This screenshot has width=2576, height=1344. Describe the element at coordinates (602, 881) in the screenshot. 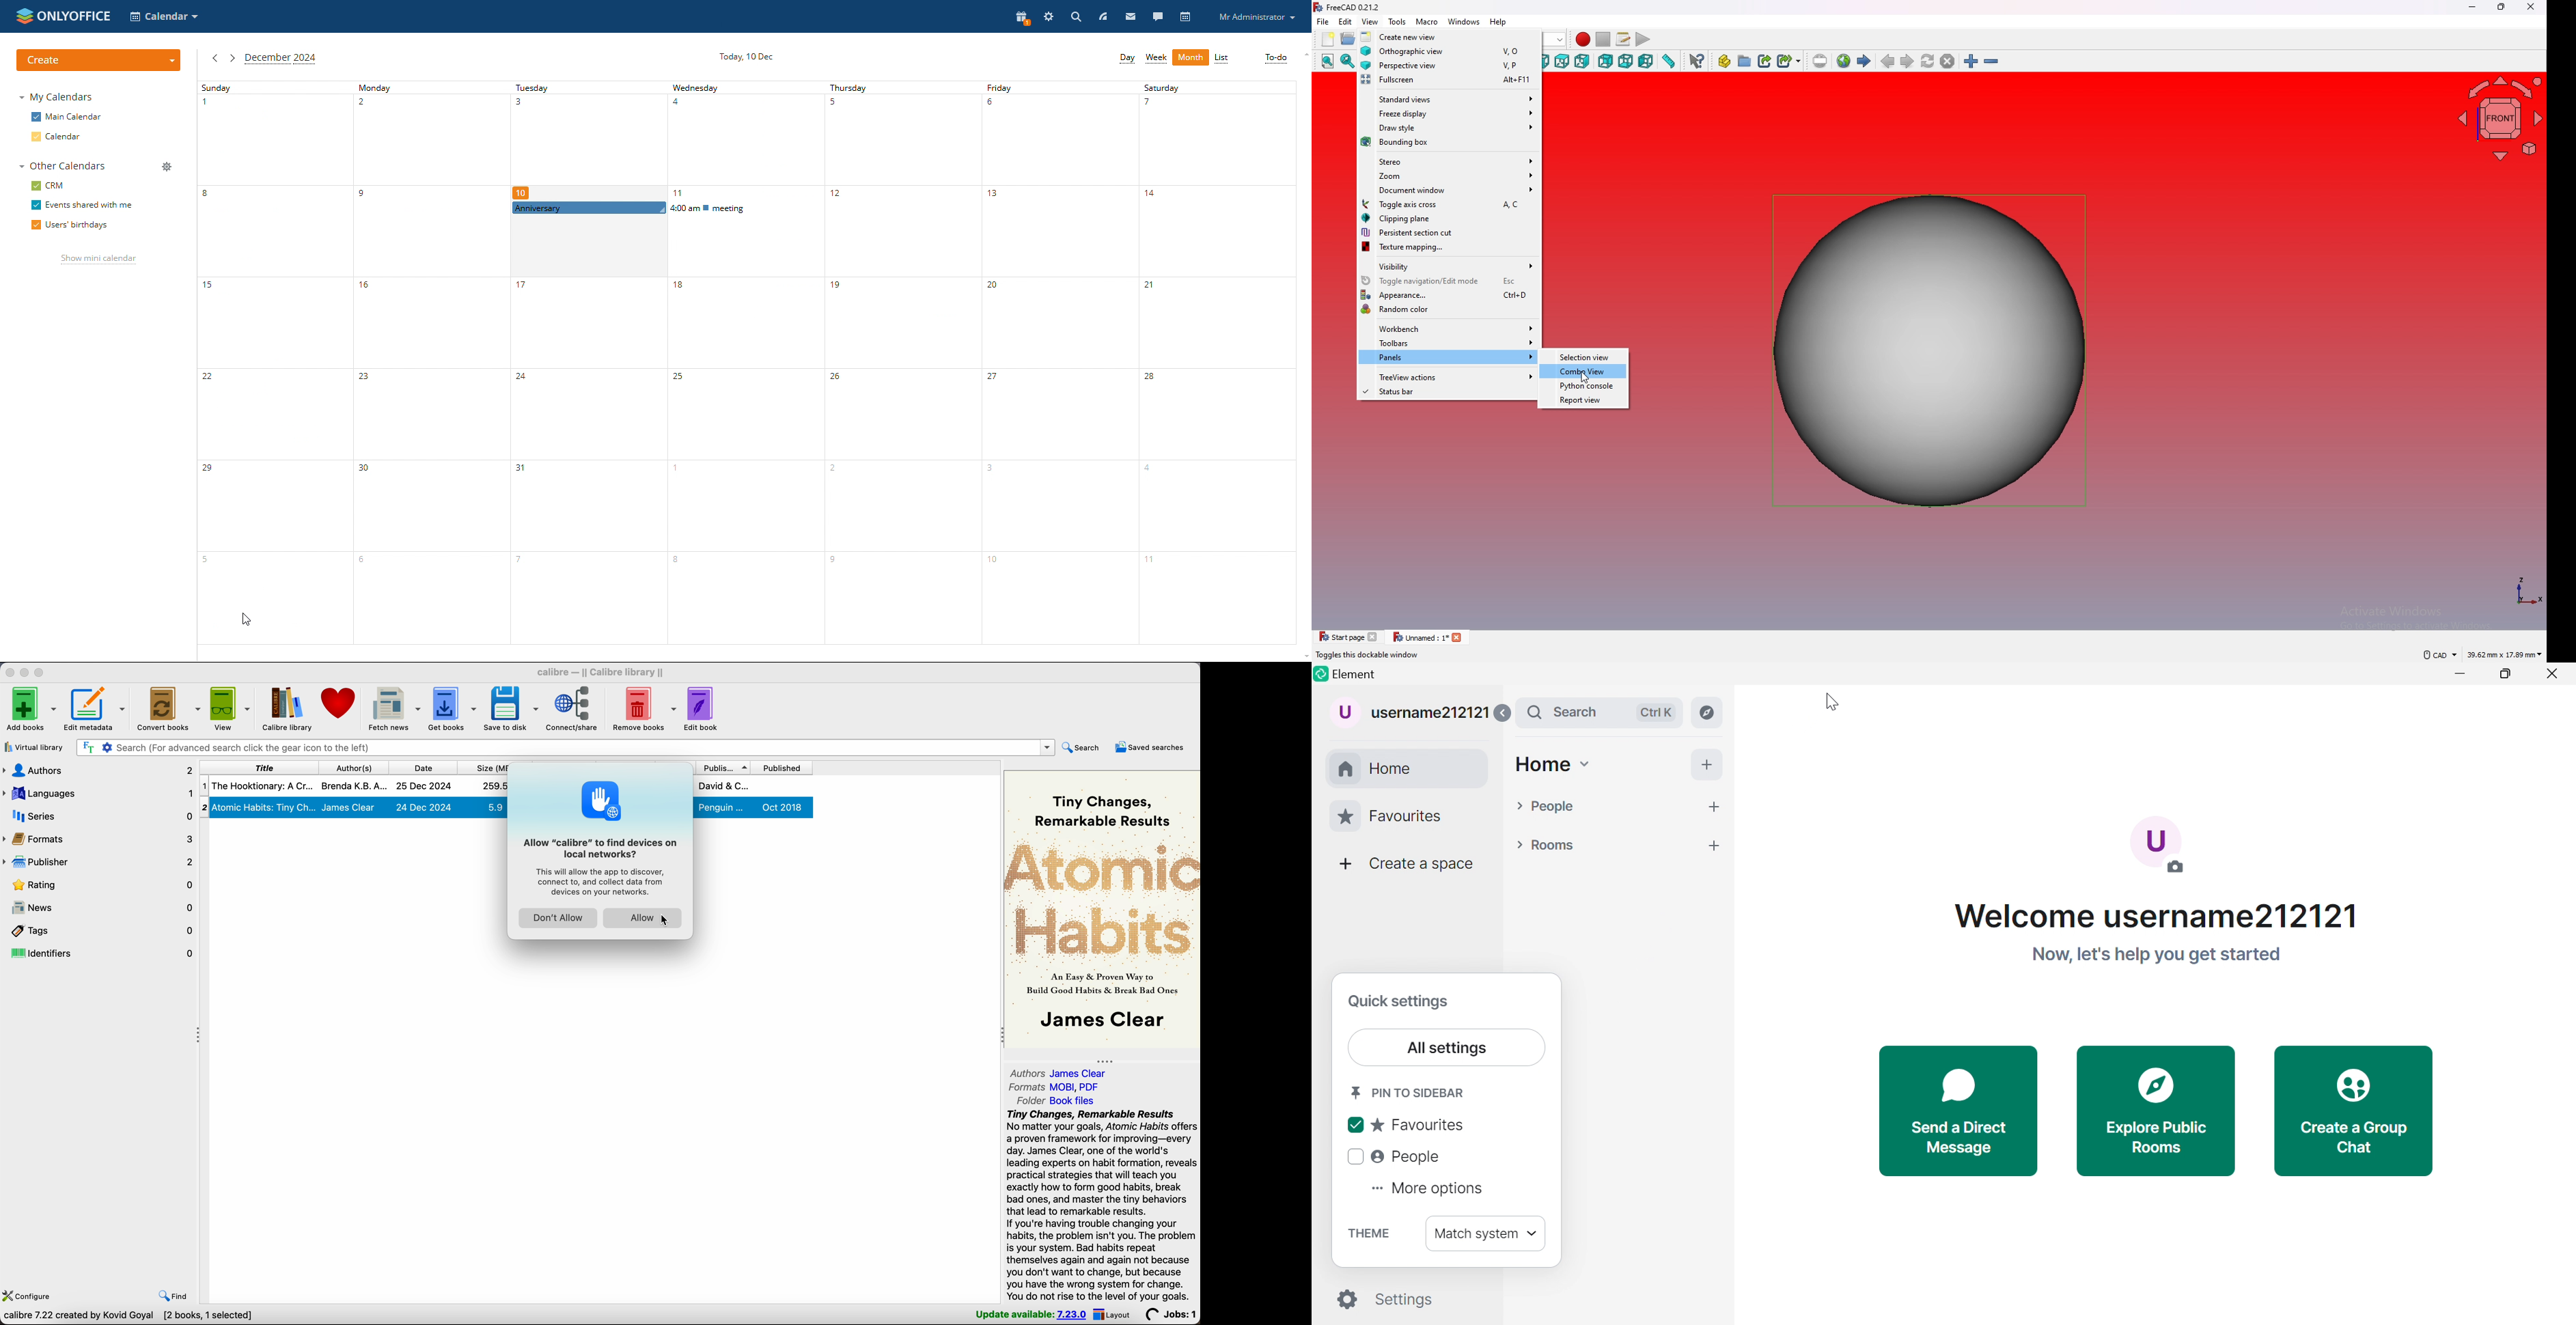

I see `This will allow the app to discover, connect to, and collect data from devices on your network ` at that location.